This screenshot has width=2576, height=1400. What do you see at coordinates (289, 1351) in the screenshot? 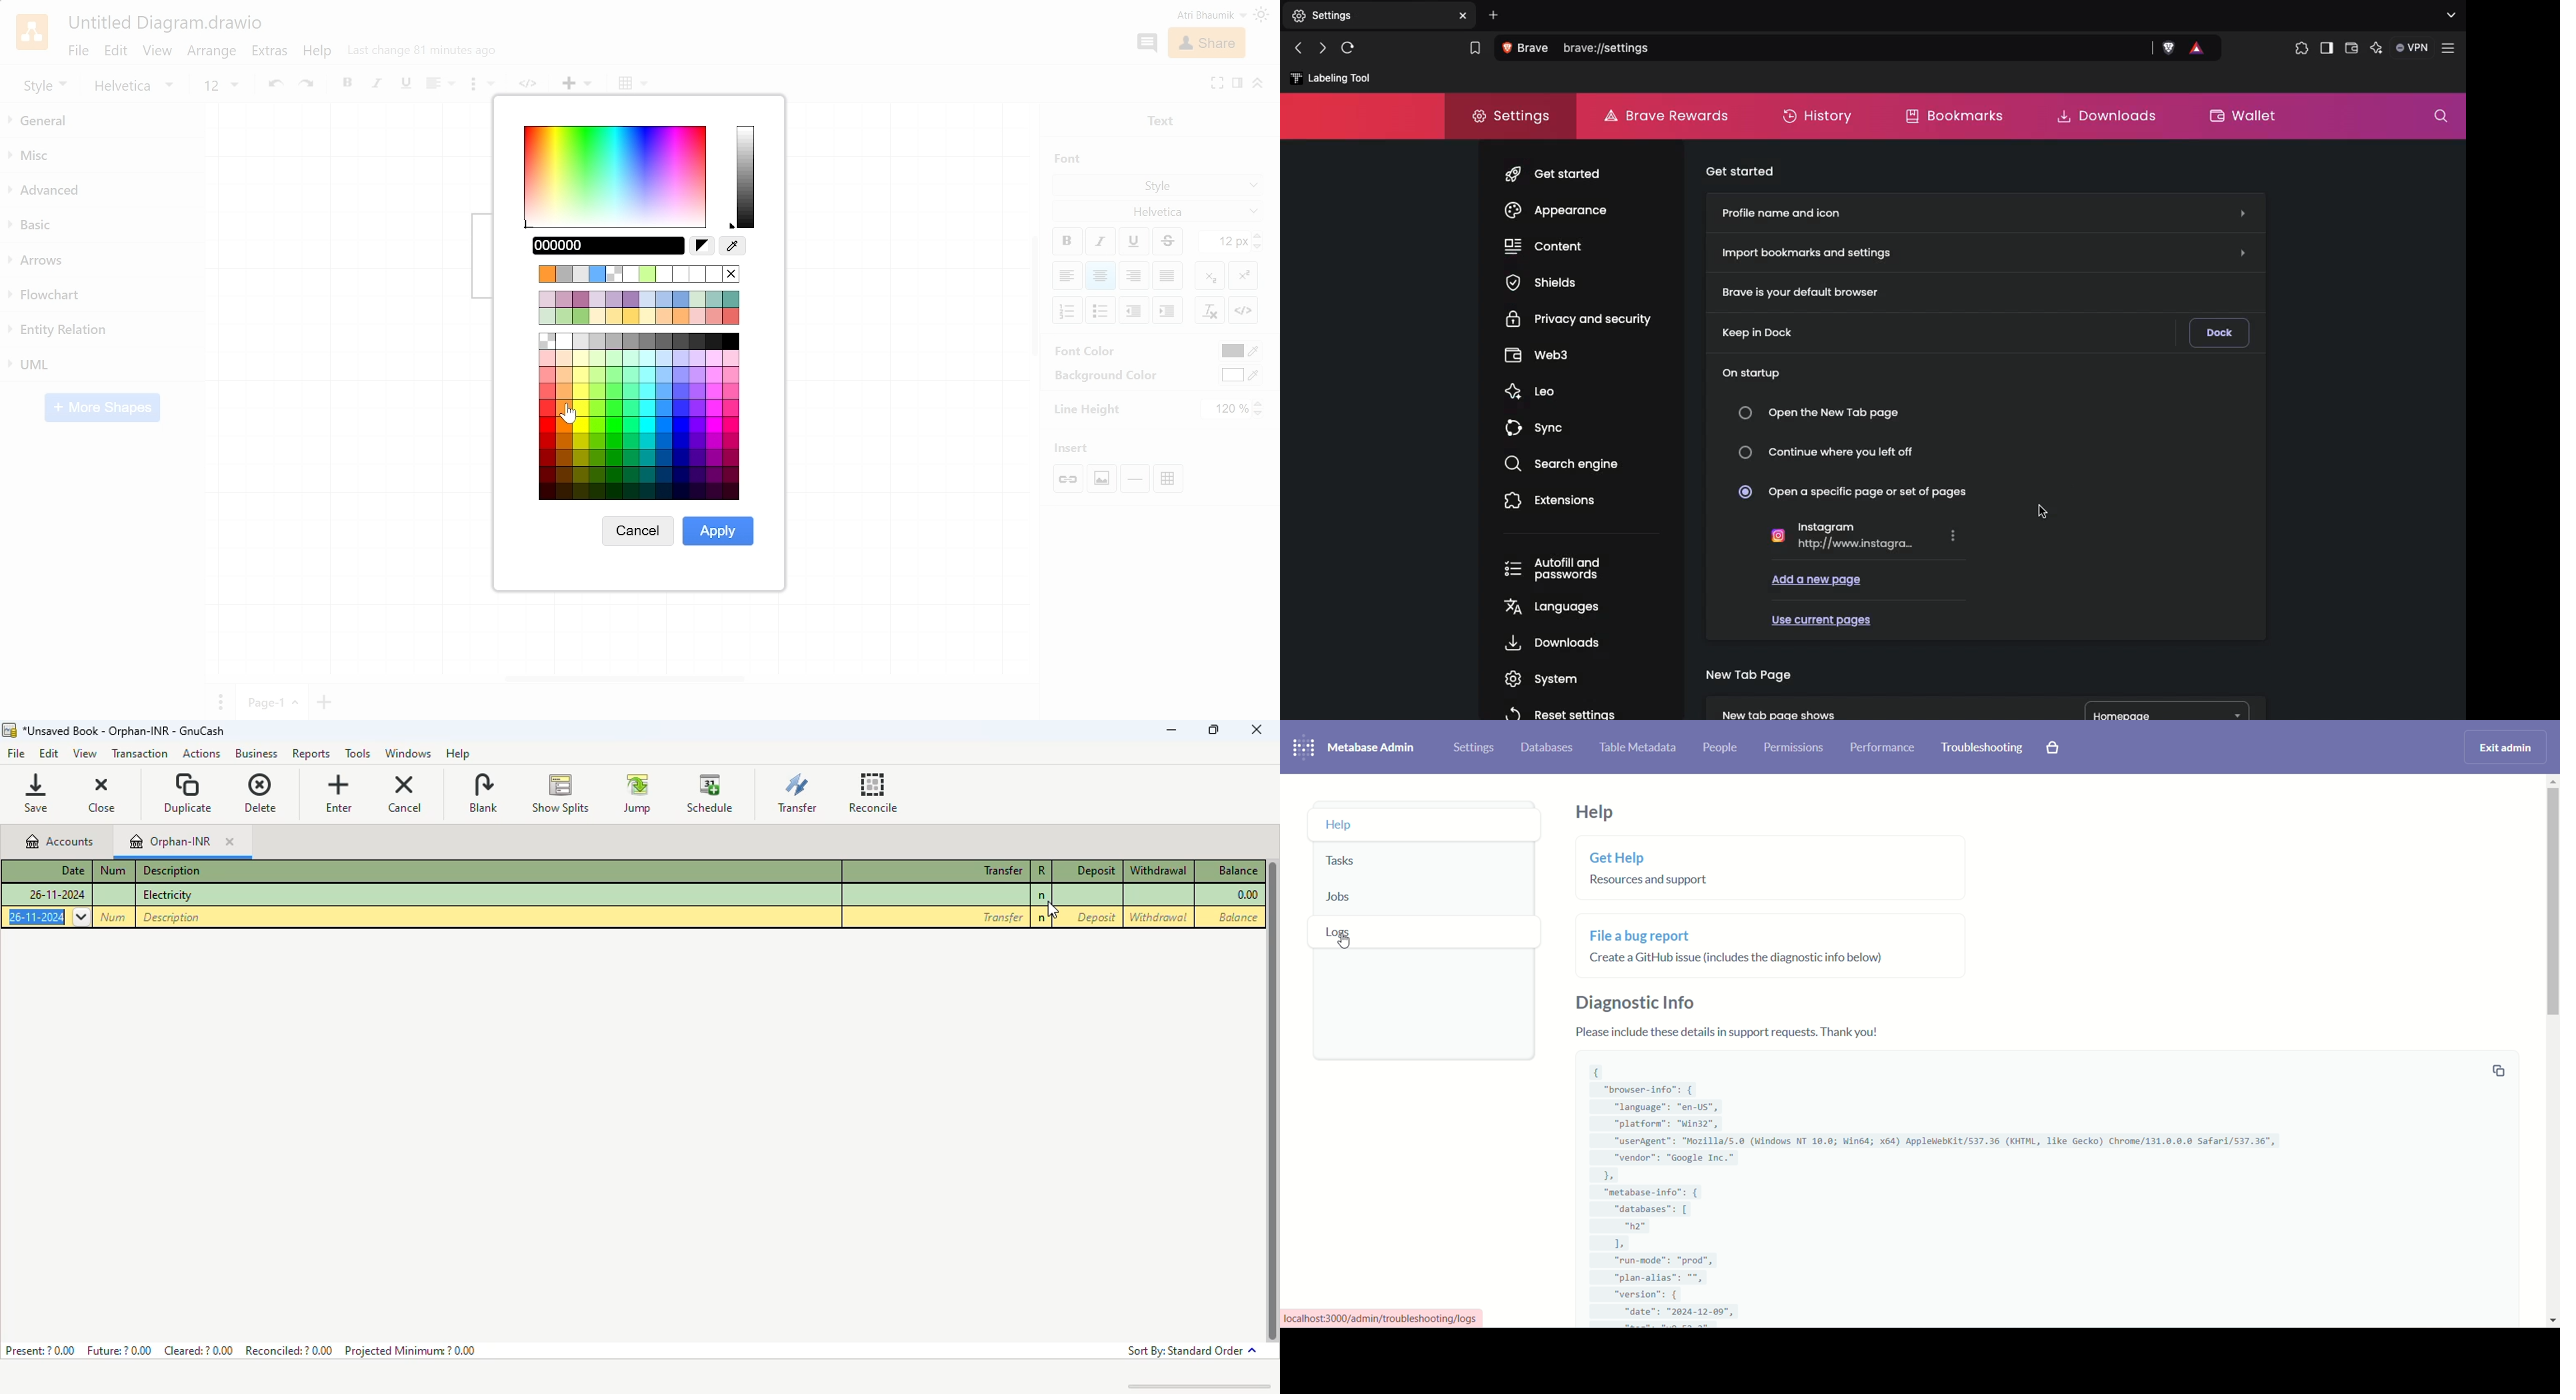
I see `reconciled: ? 0.00` at bounding box center [289, 1351].